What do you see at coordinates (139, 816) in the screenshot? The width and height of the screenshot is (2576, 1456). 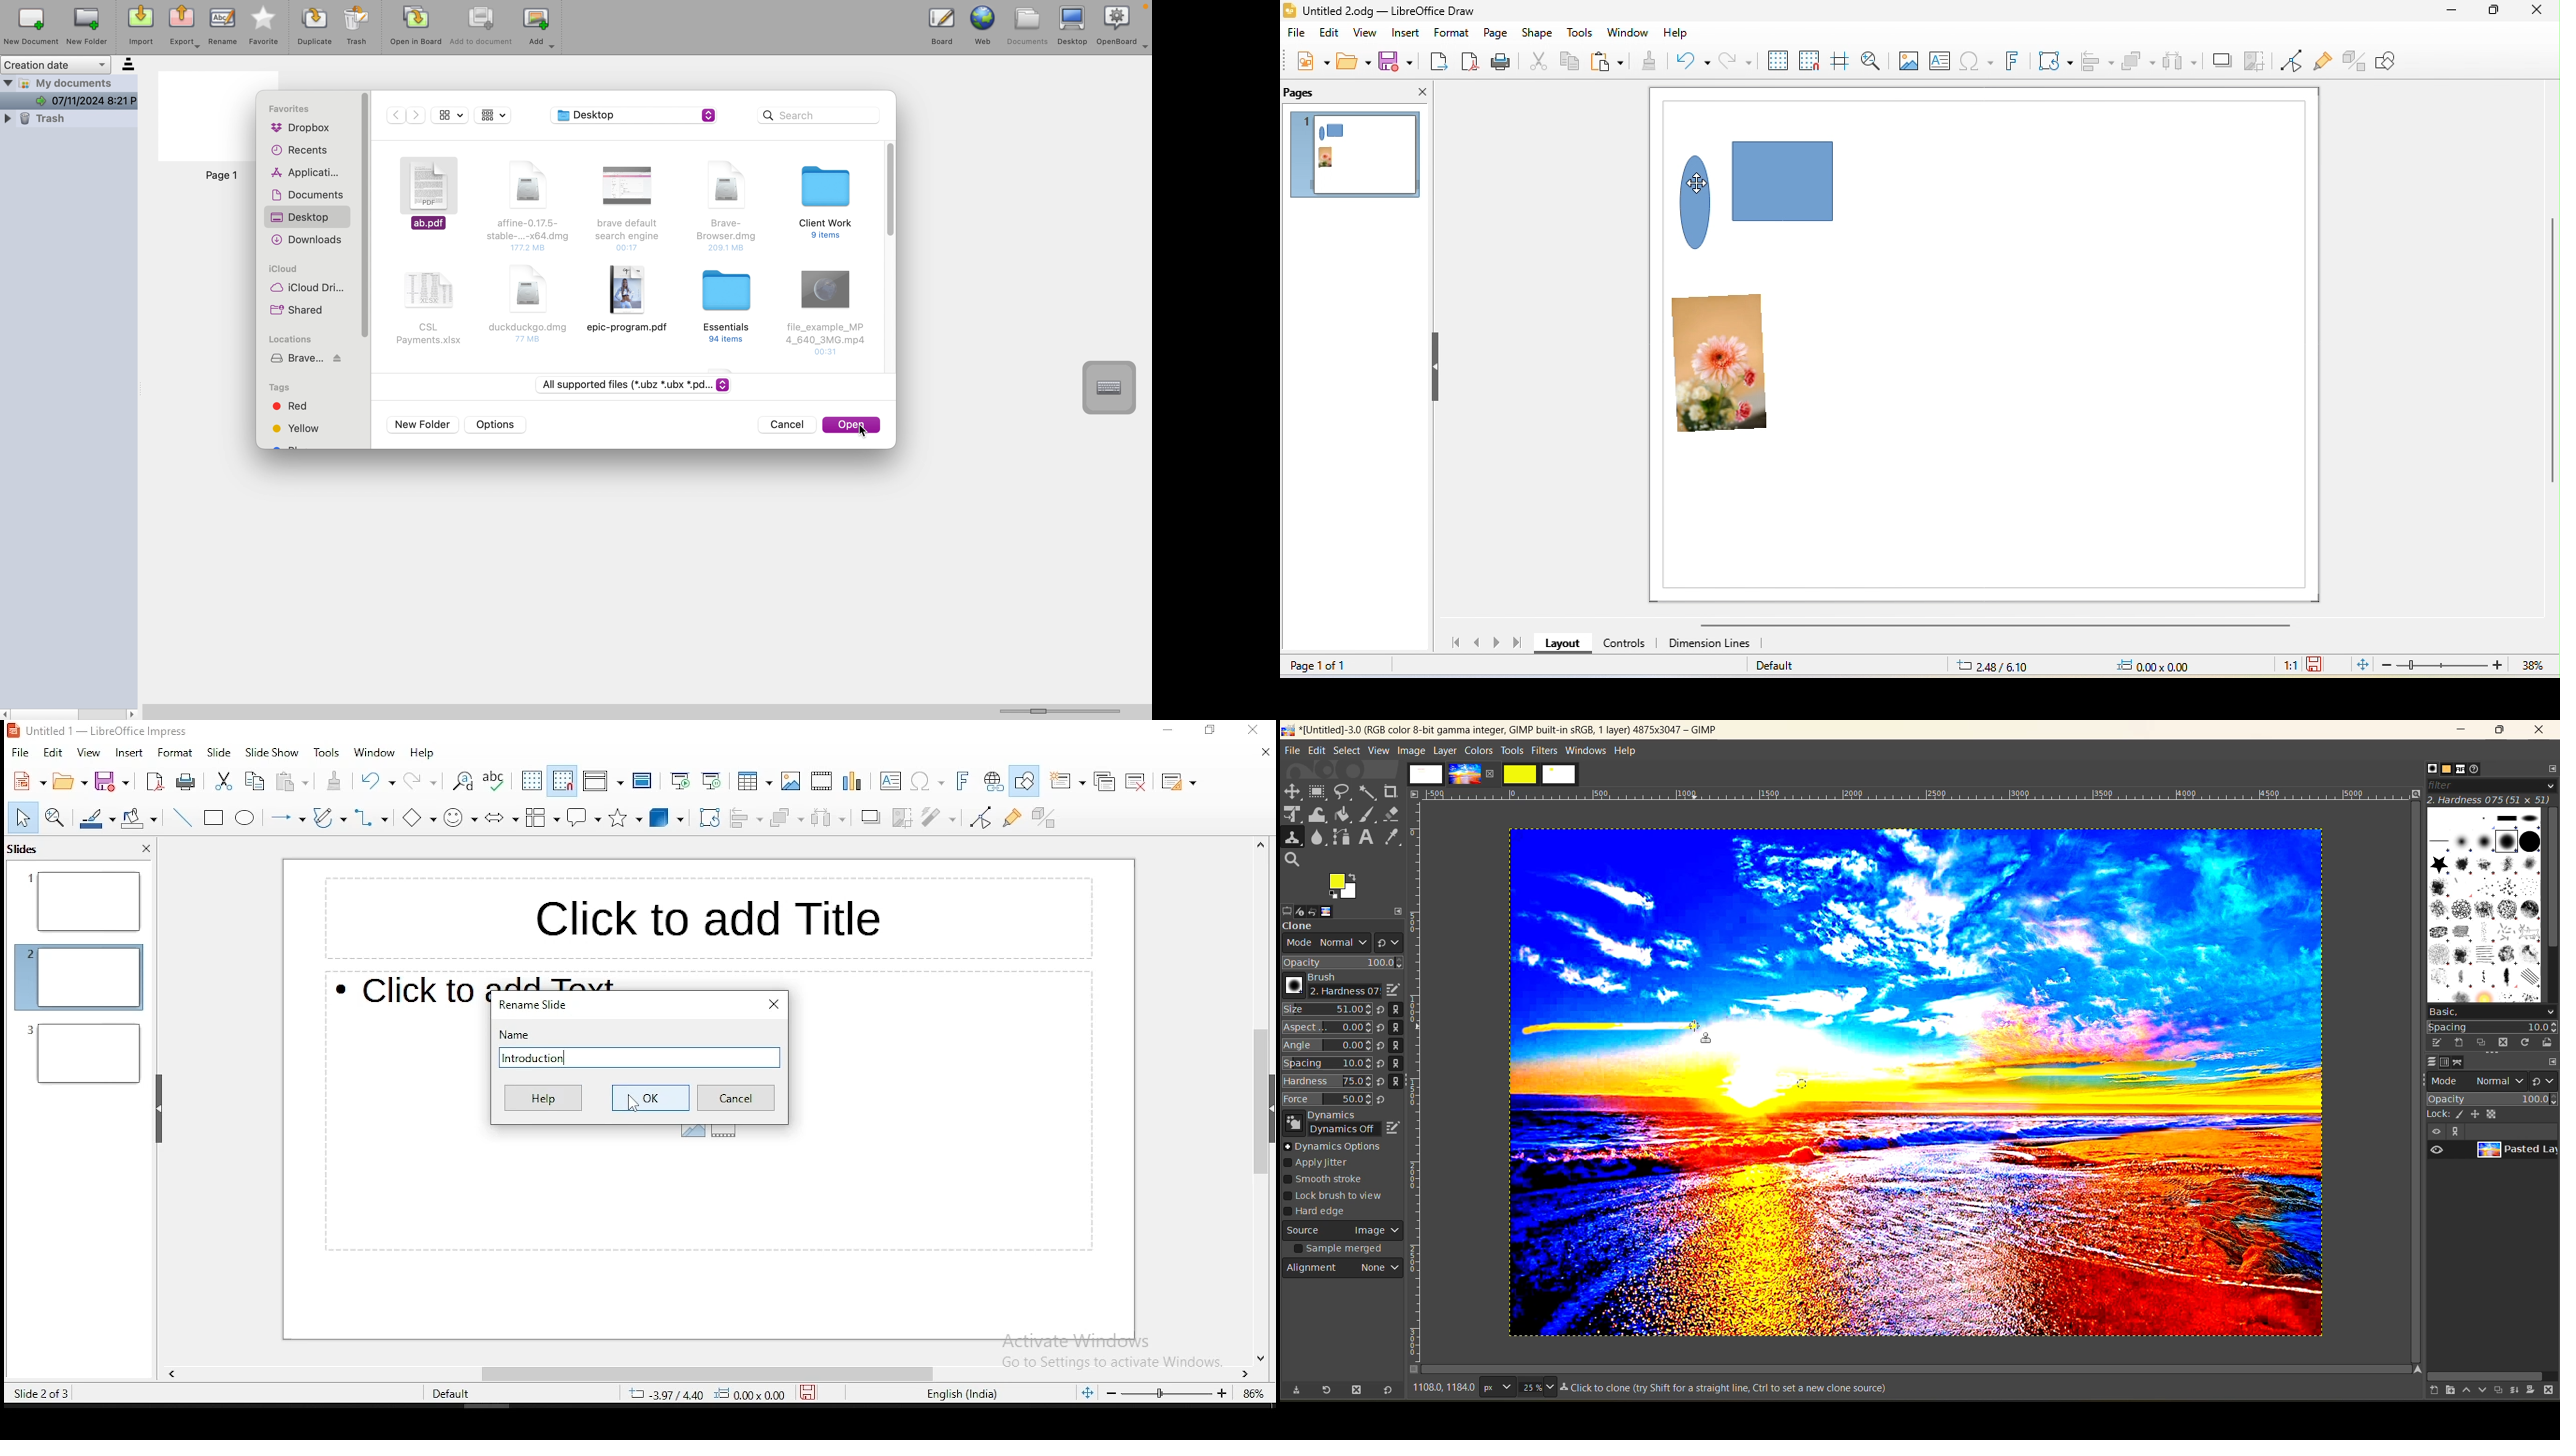 I see `paint bucket tool` at bounding box center [139, 816].